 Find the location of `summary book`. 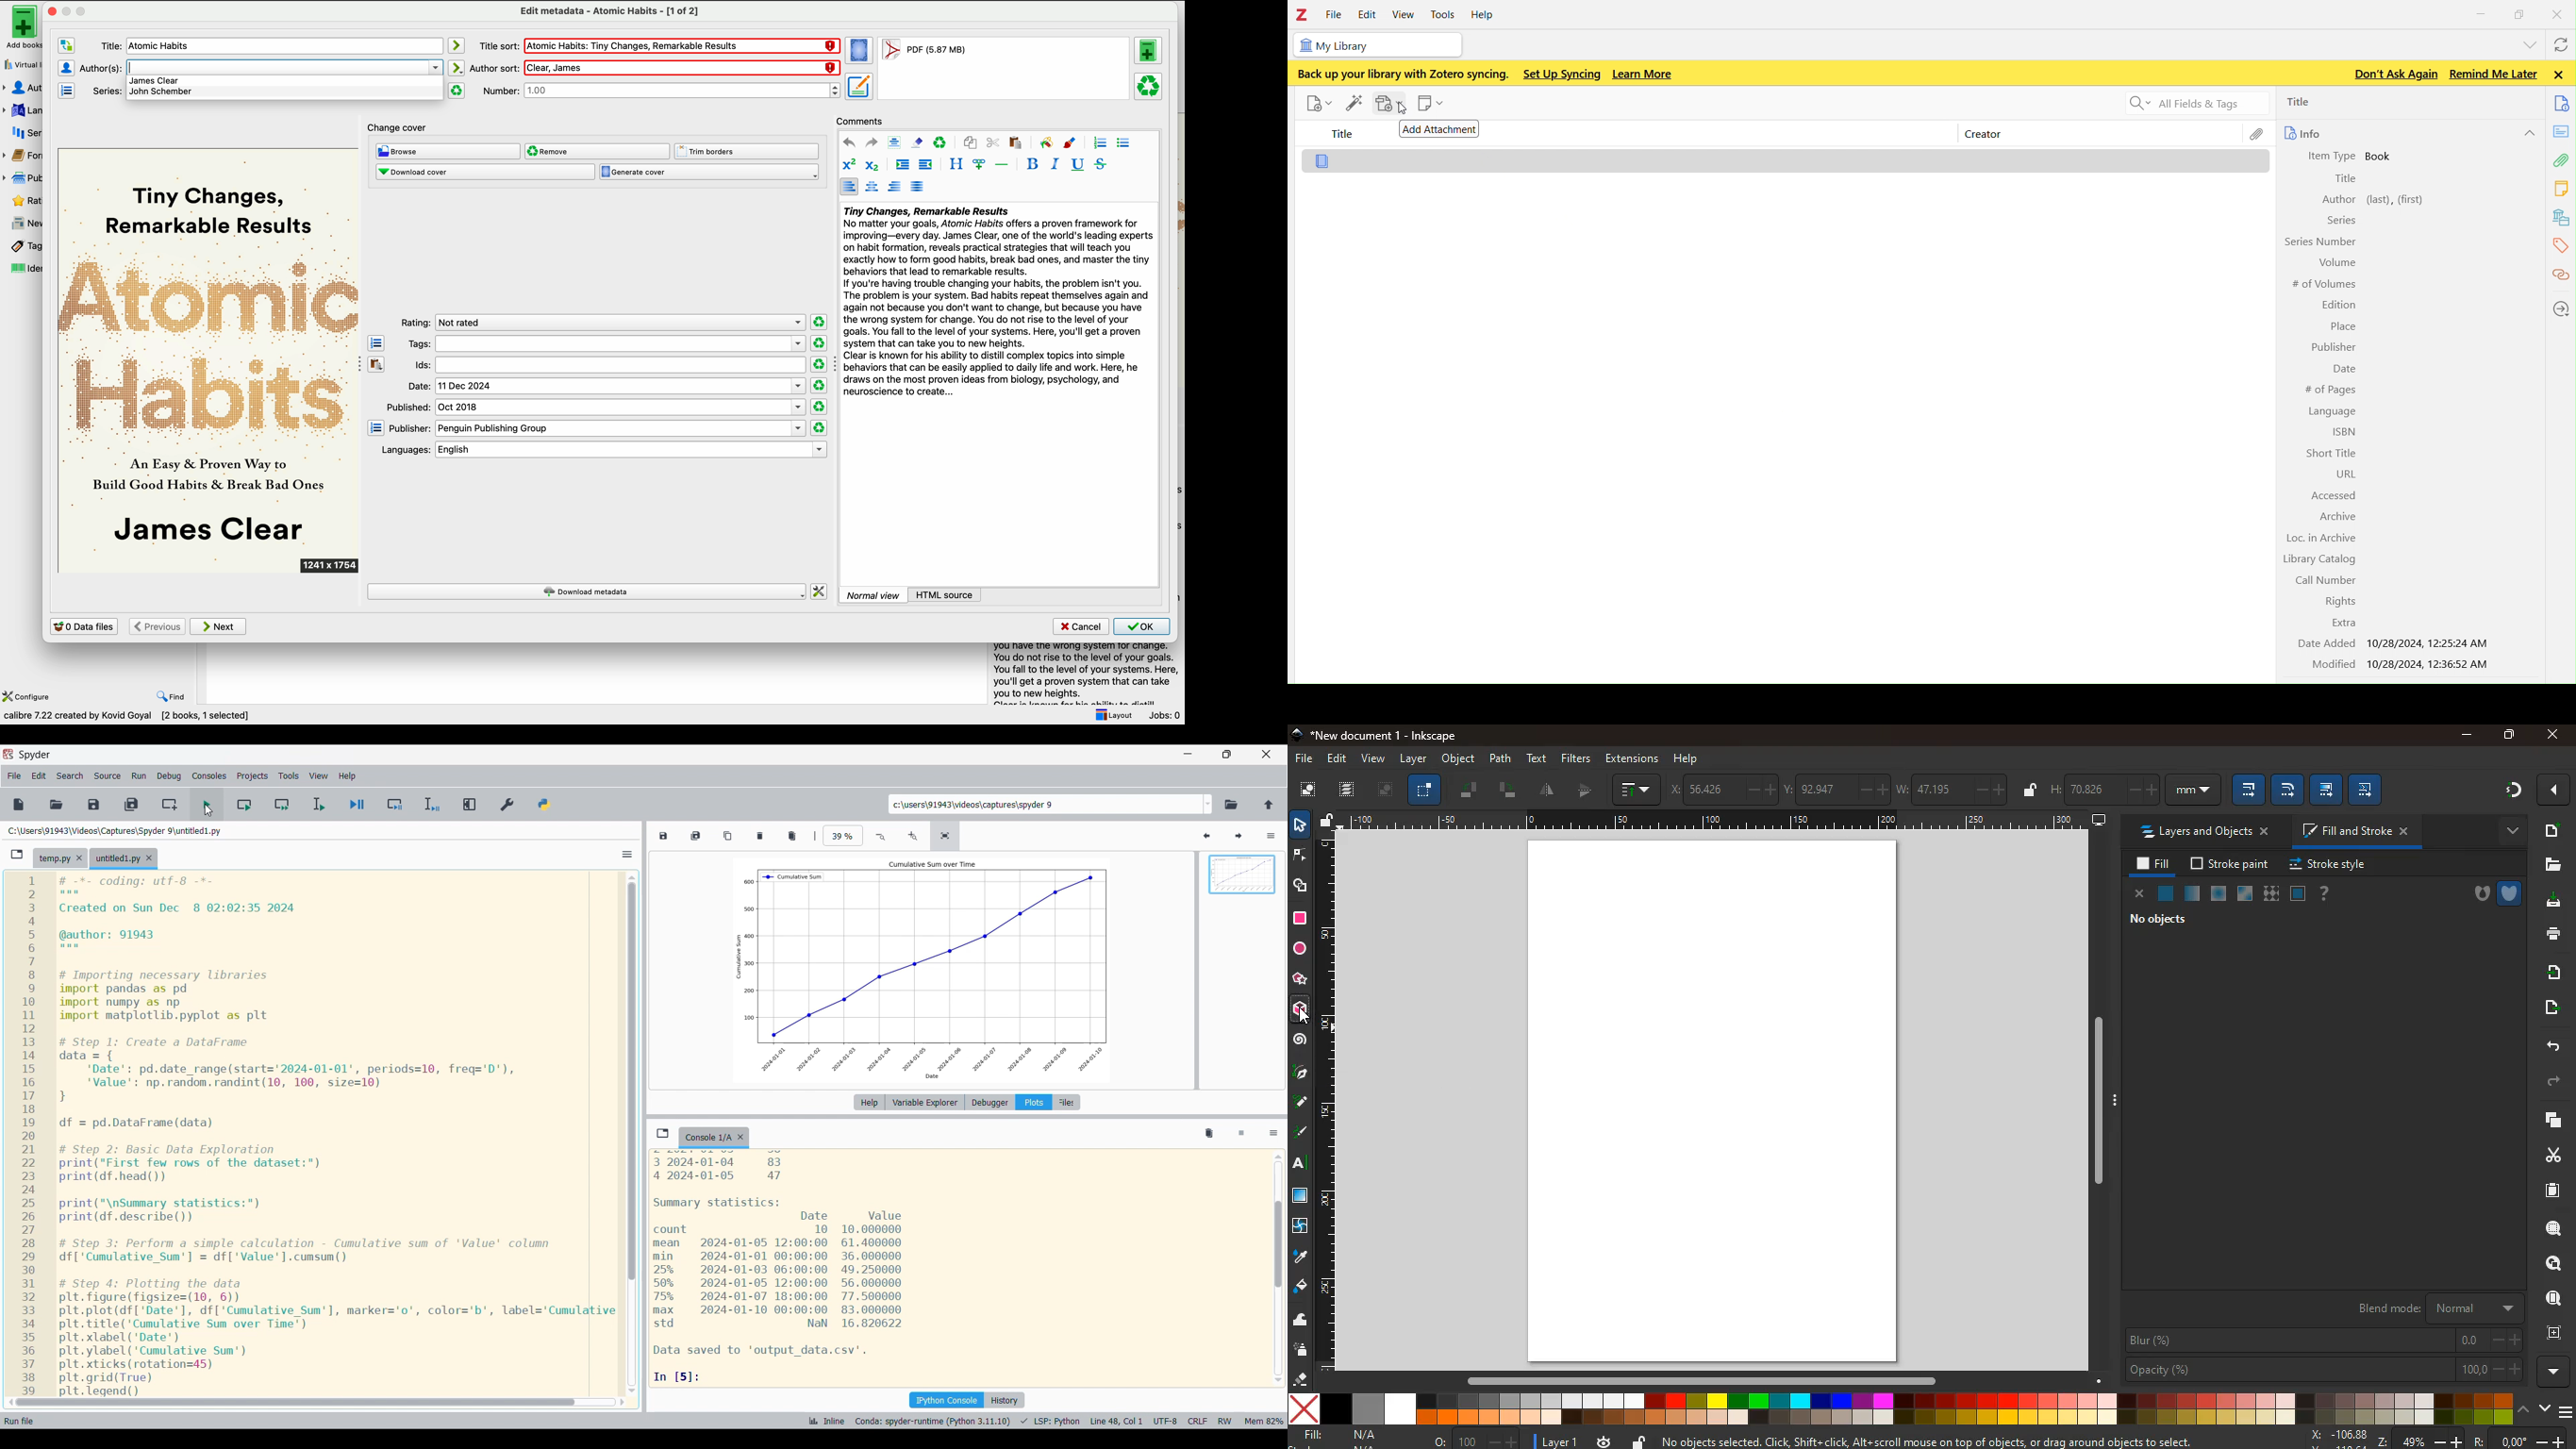

summary book is located at coordinates (1082, 672).